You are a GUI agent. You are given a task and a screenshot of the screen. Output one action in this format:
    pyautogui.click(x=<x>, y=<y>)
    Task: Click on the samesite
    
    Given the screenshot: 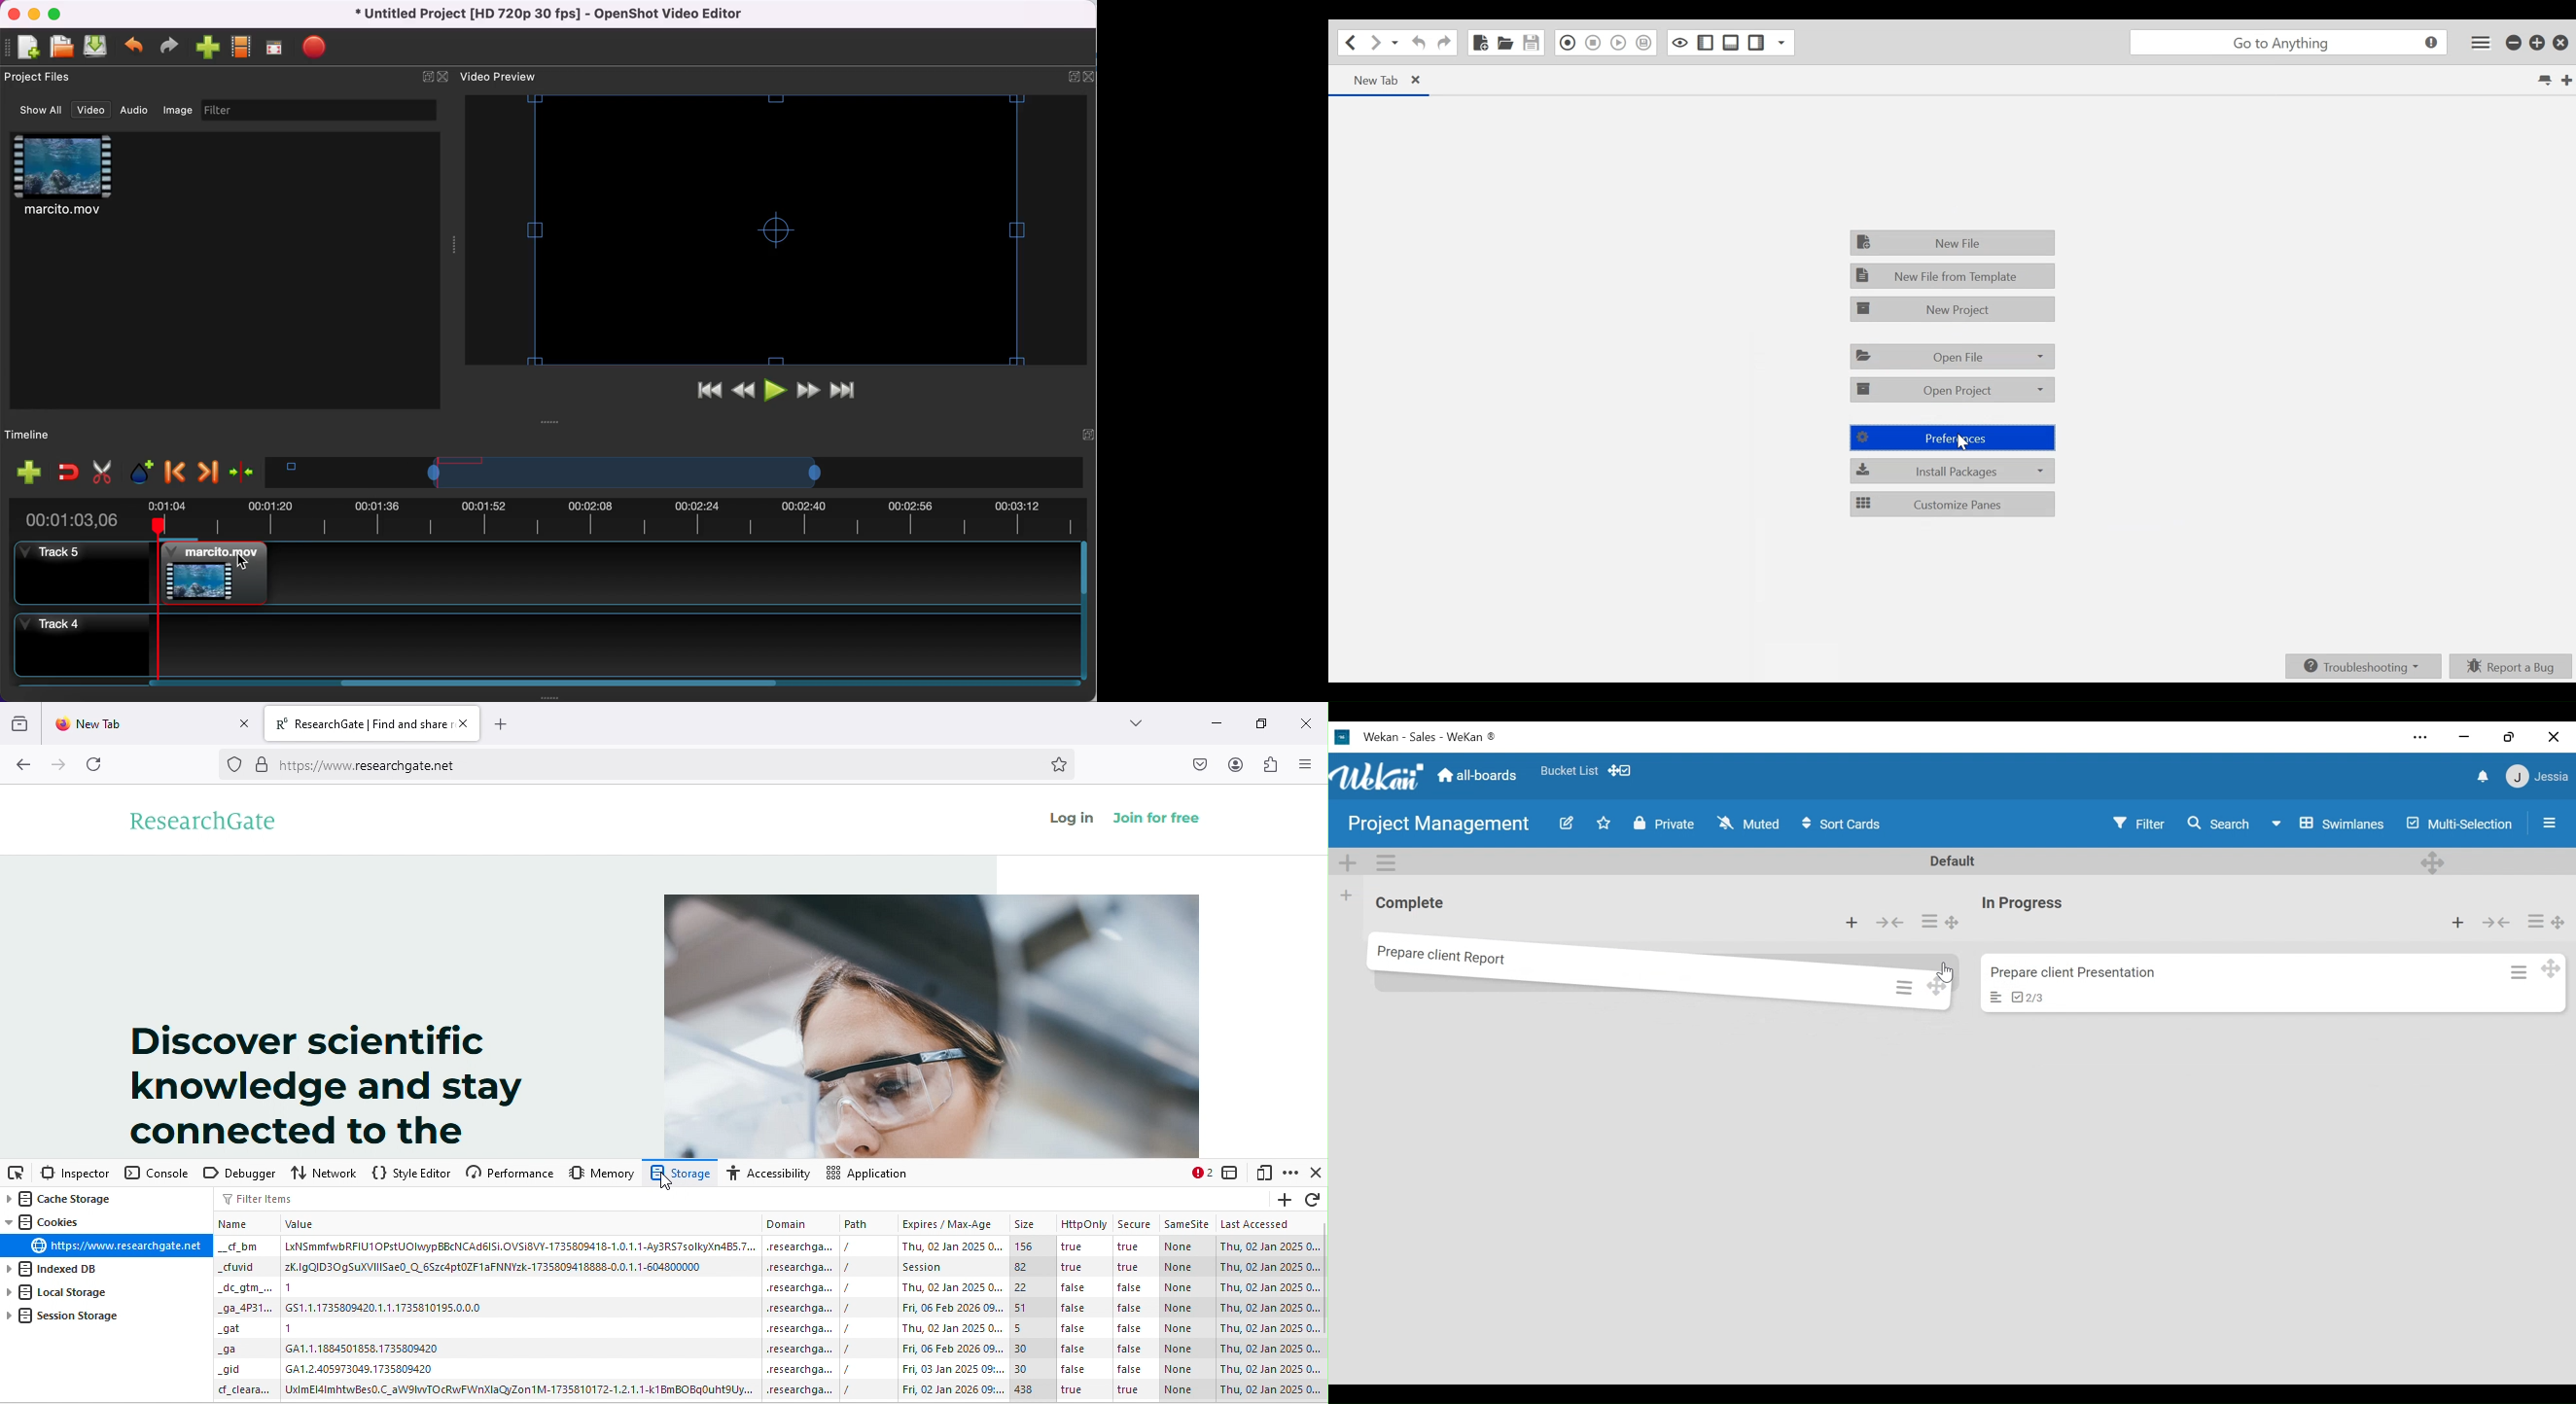 What is the action you would take?
    pyautogui.click(x=1185, y=1223)
    